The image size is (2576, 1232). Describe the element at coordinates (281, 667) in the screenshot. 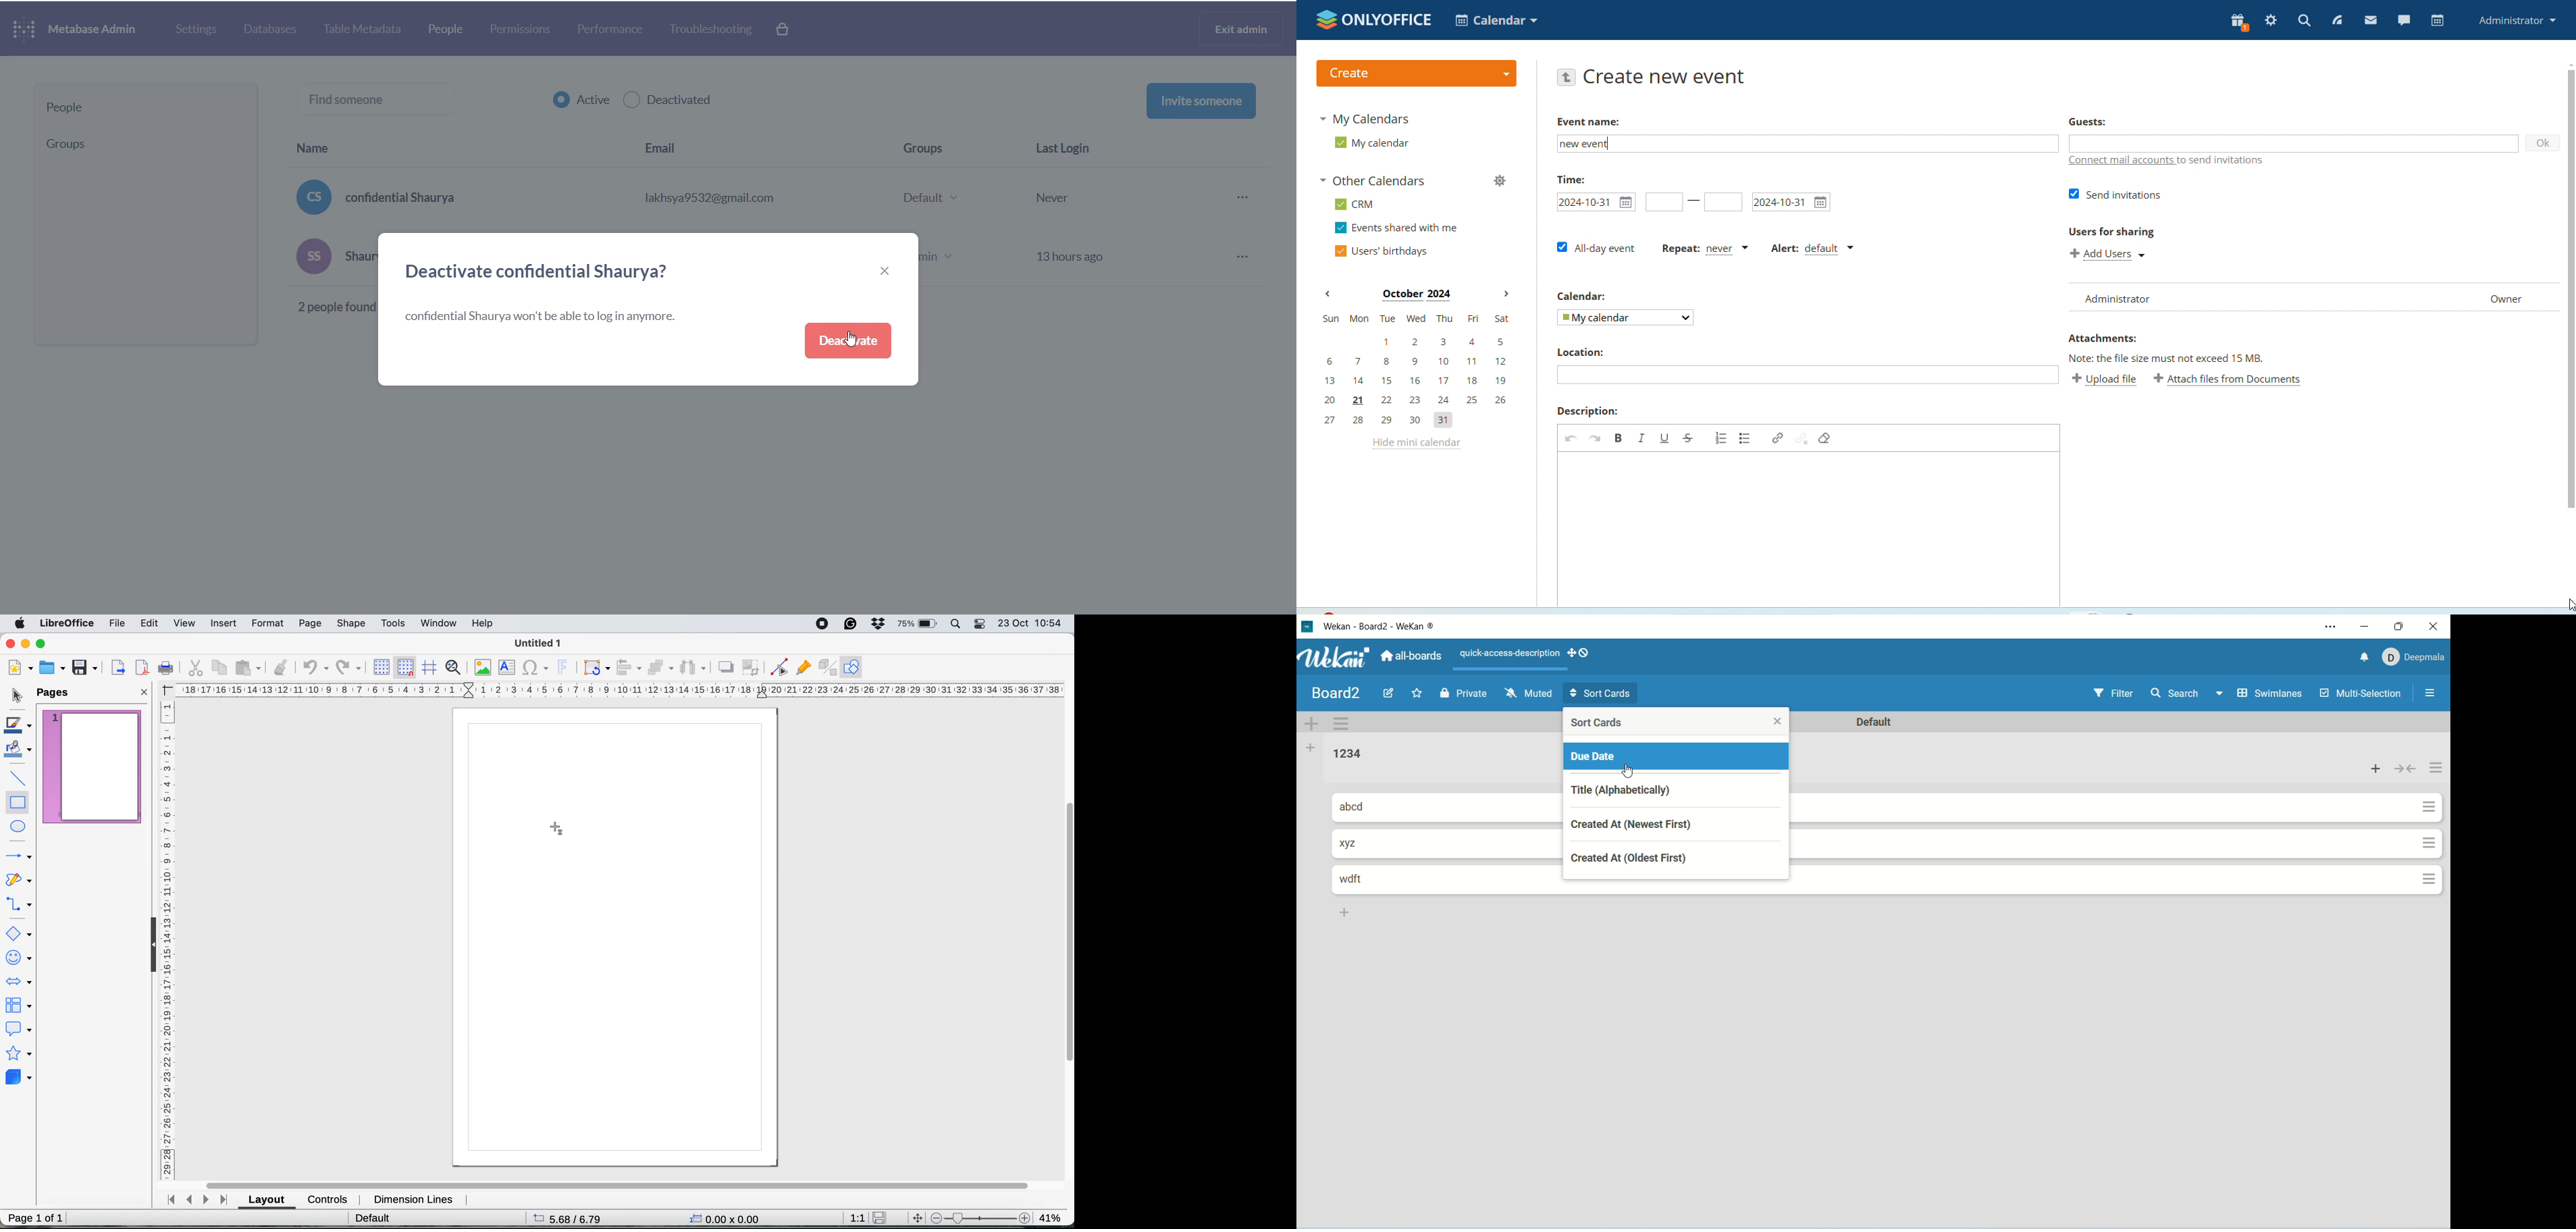

I see `clone formatting` at that location.